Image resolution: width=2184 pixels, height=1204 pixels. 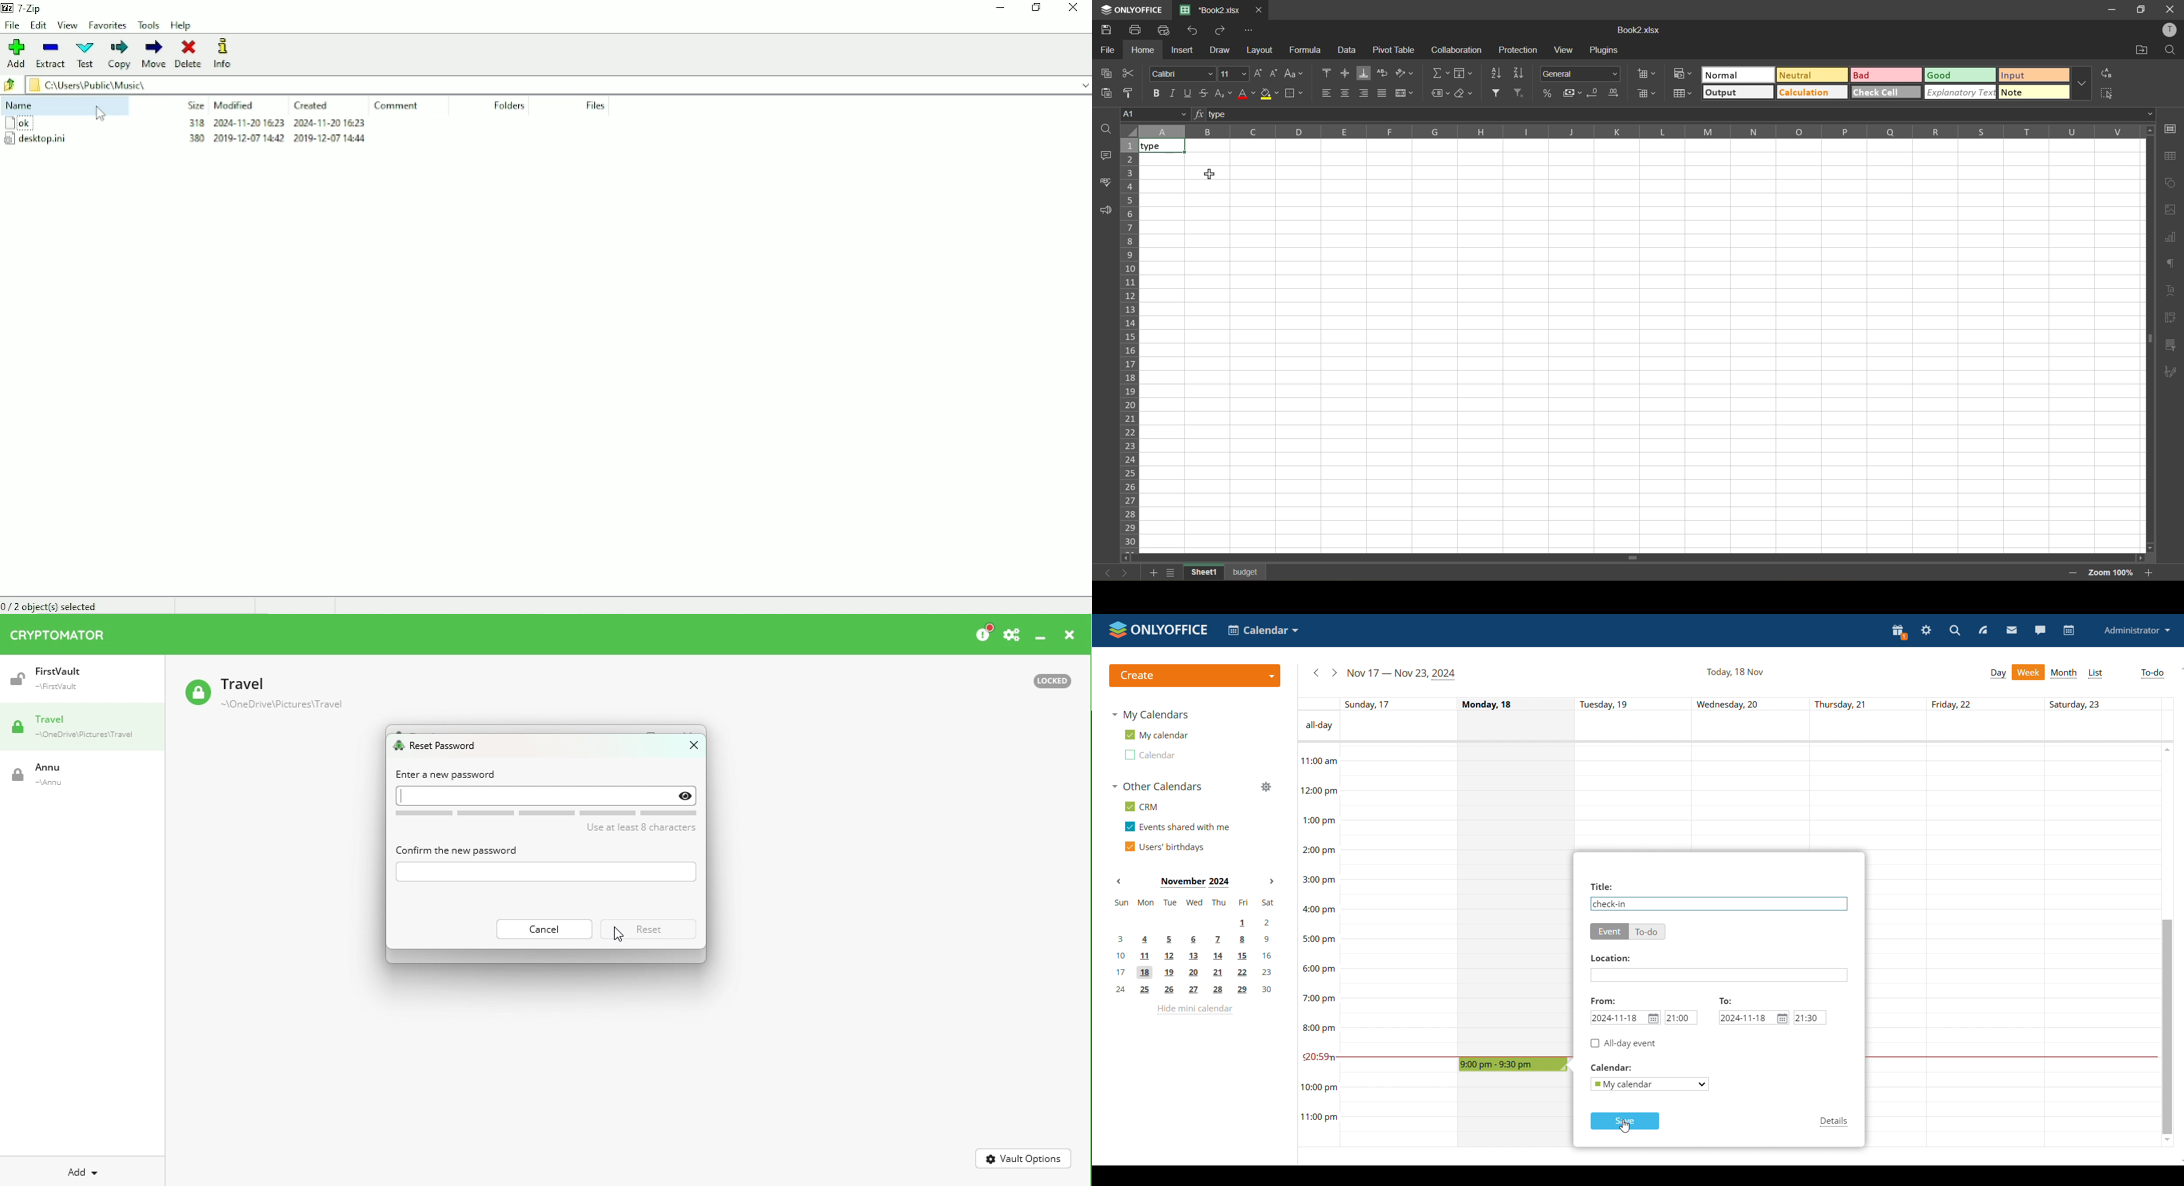 I want to click on mail, so click(x=2012, y=630).